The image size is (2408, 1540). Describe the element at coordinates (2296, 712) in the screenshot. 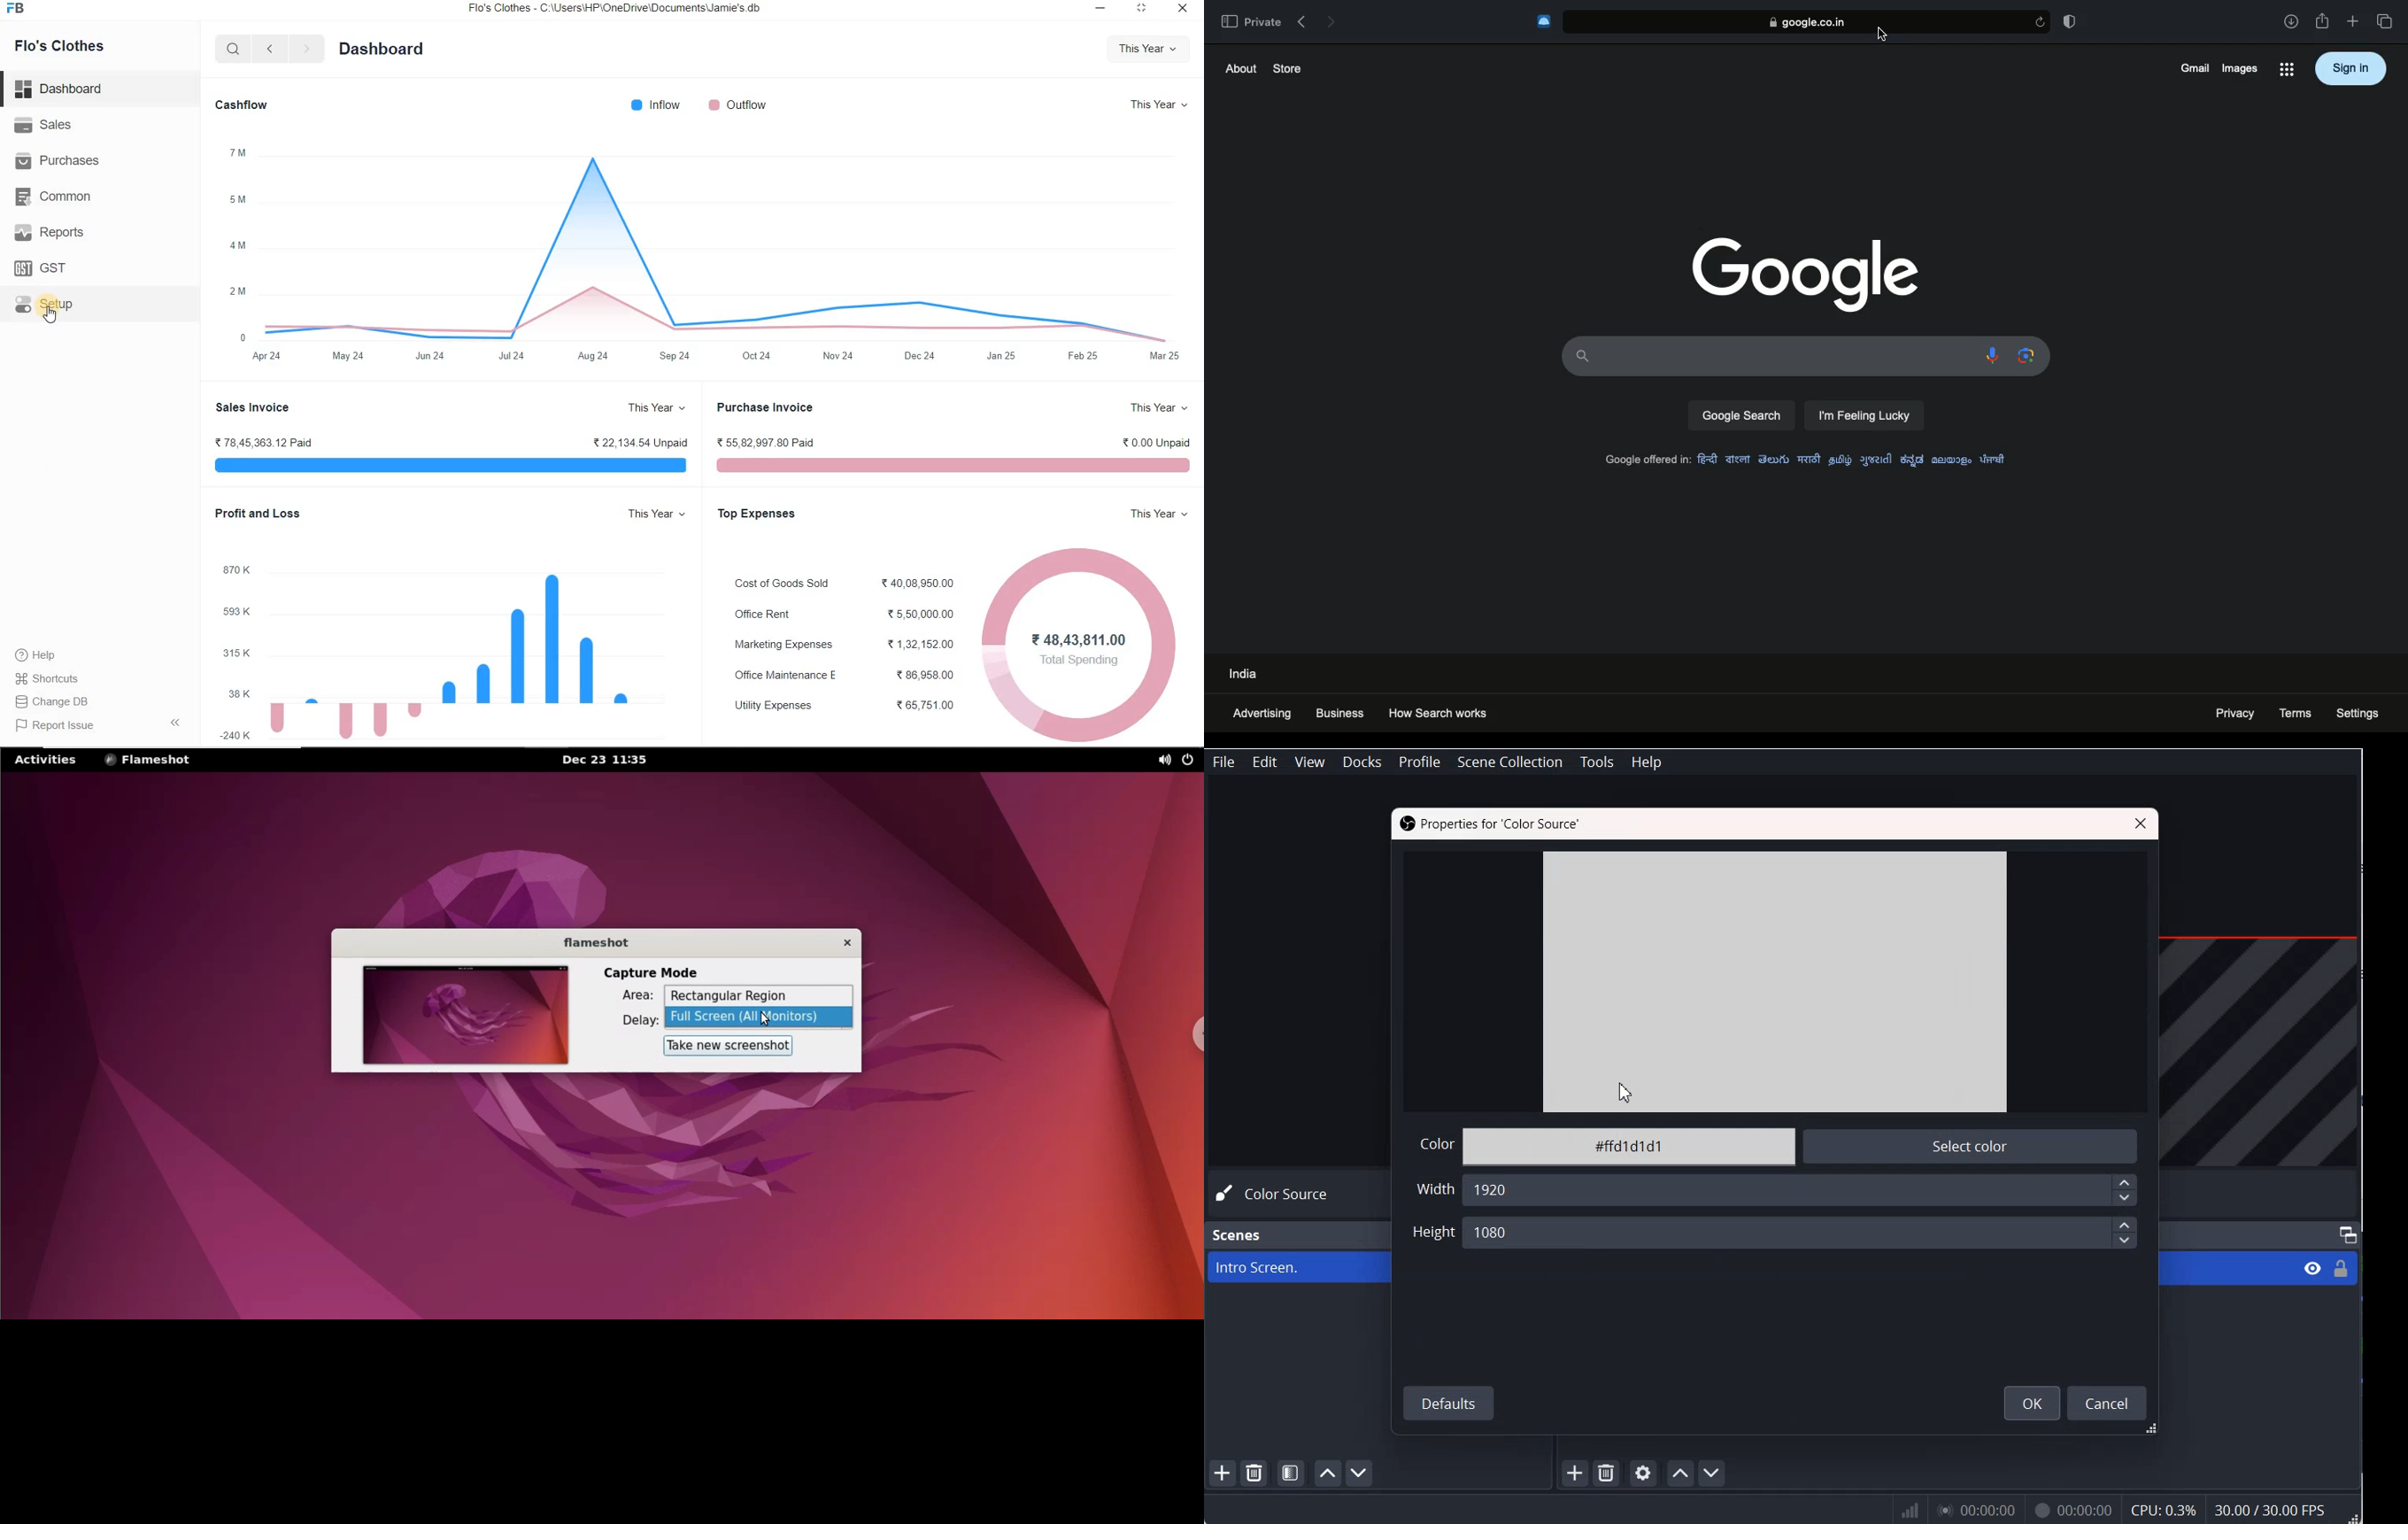

I see `terms` at that location.